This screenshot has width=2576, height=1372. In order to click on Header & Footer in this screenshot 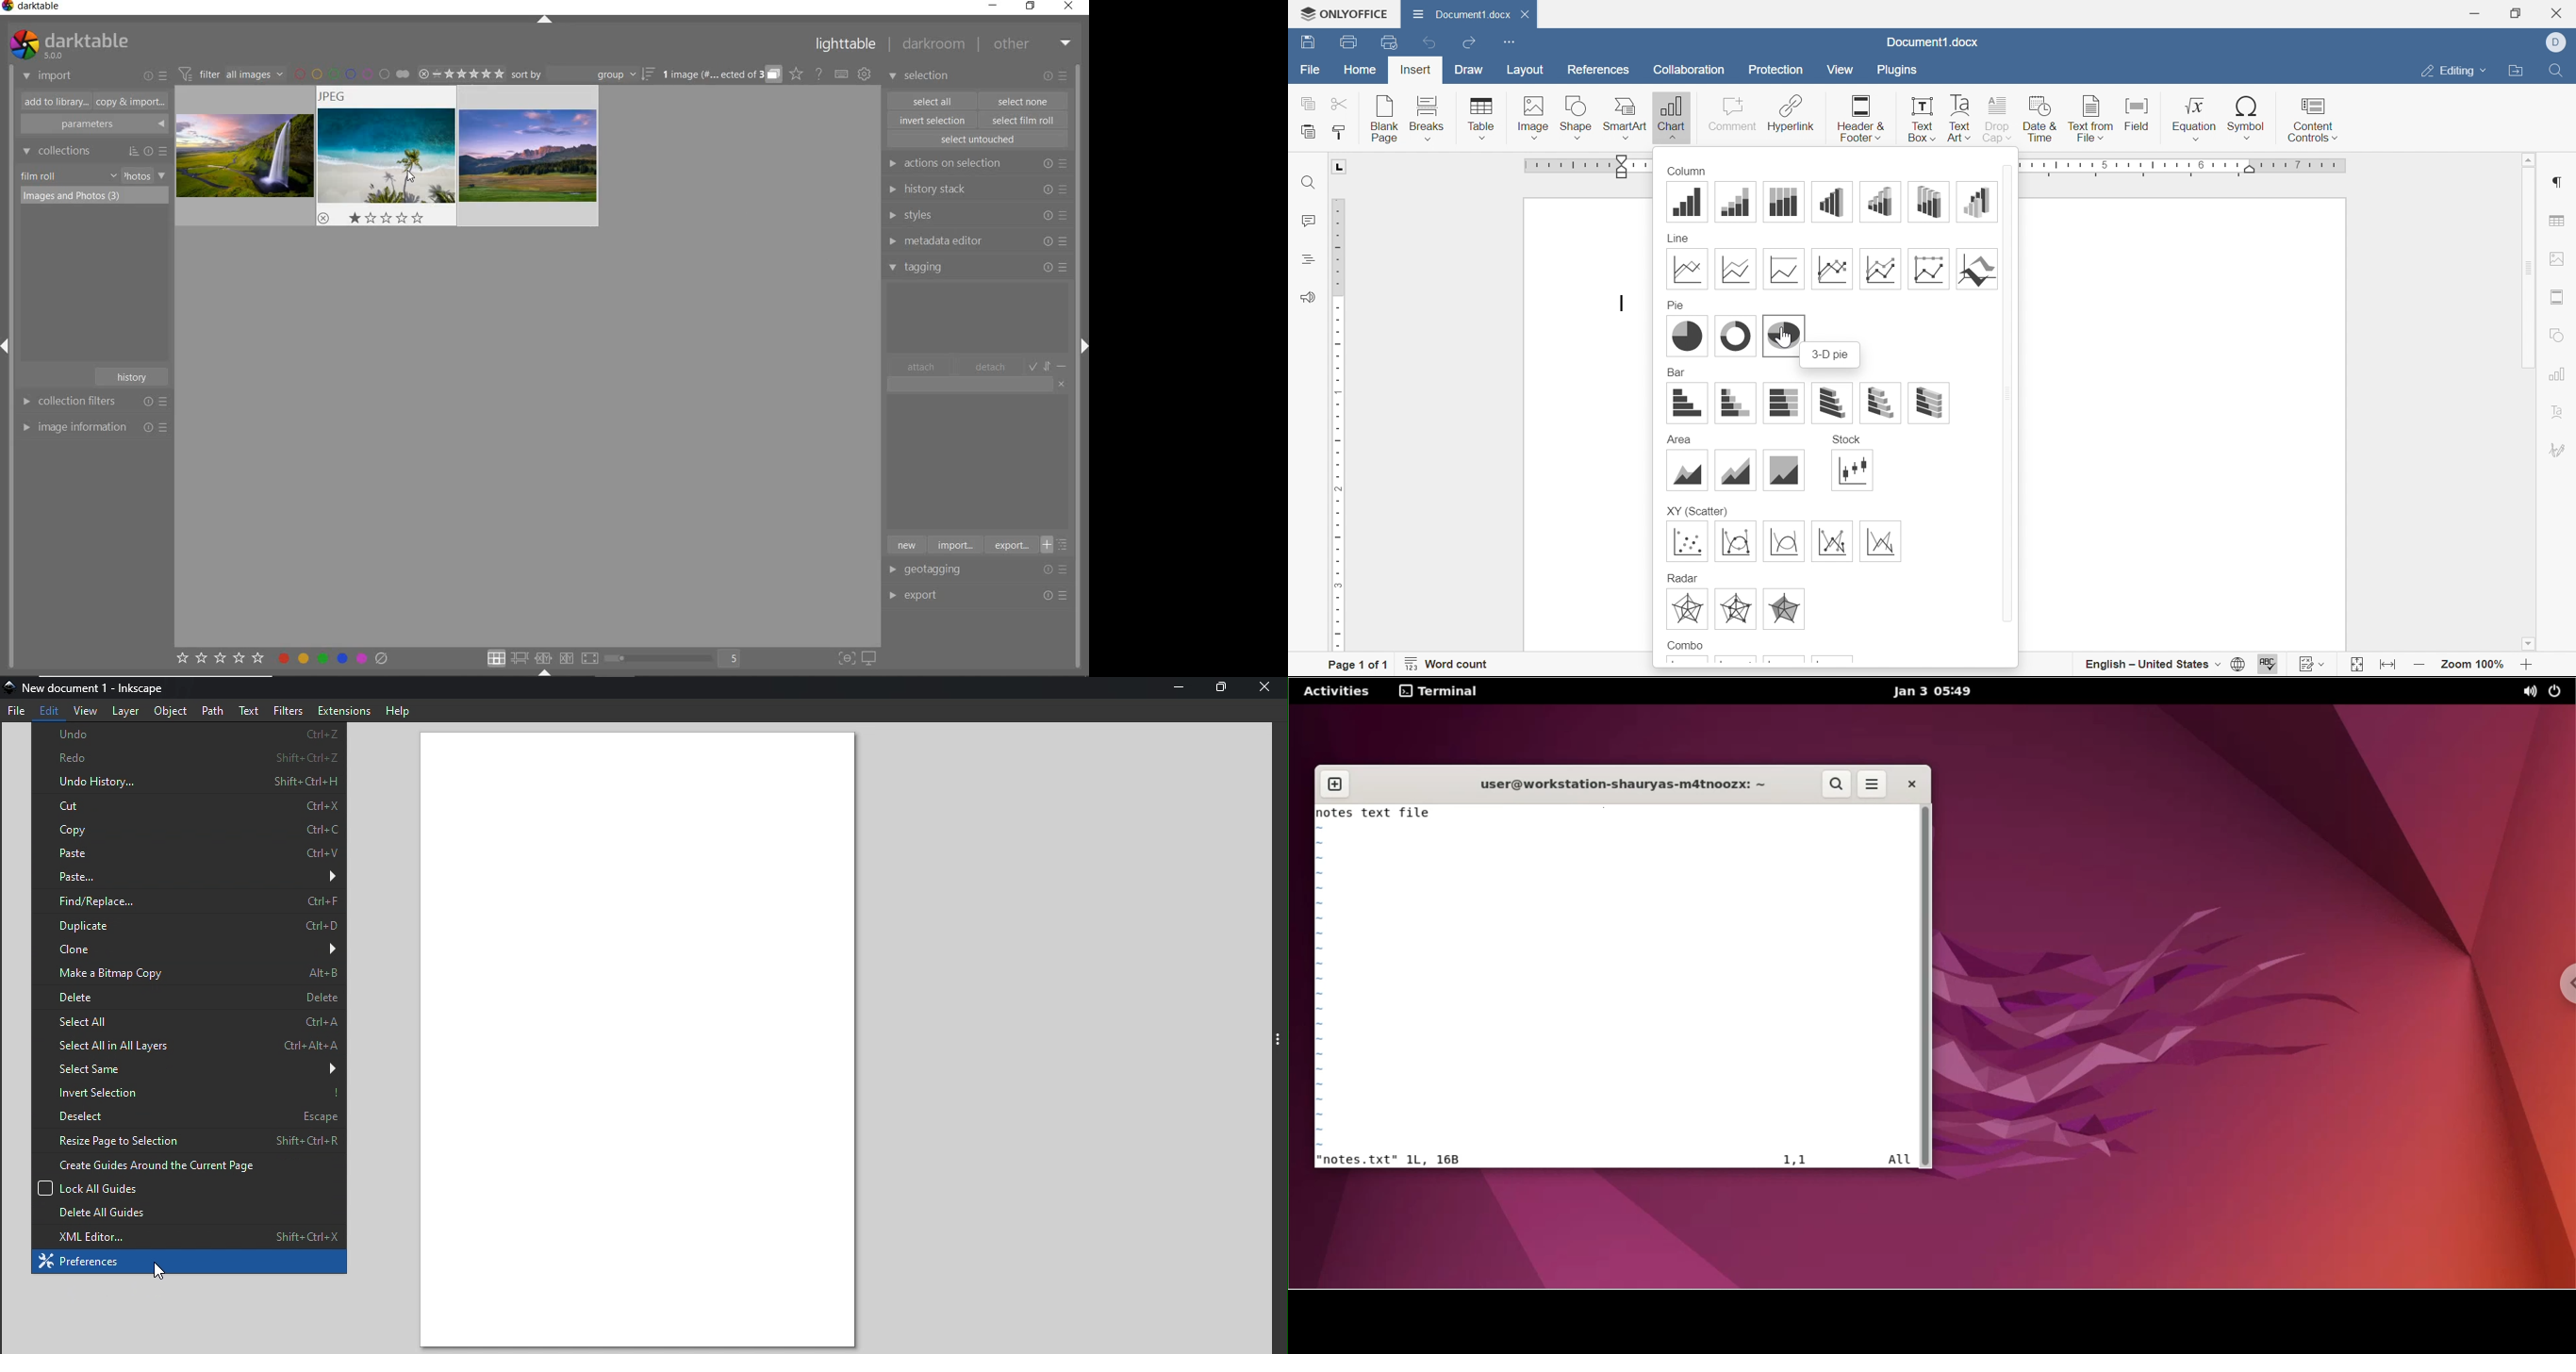, I will do `click(1862, 117)`.